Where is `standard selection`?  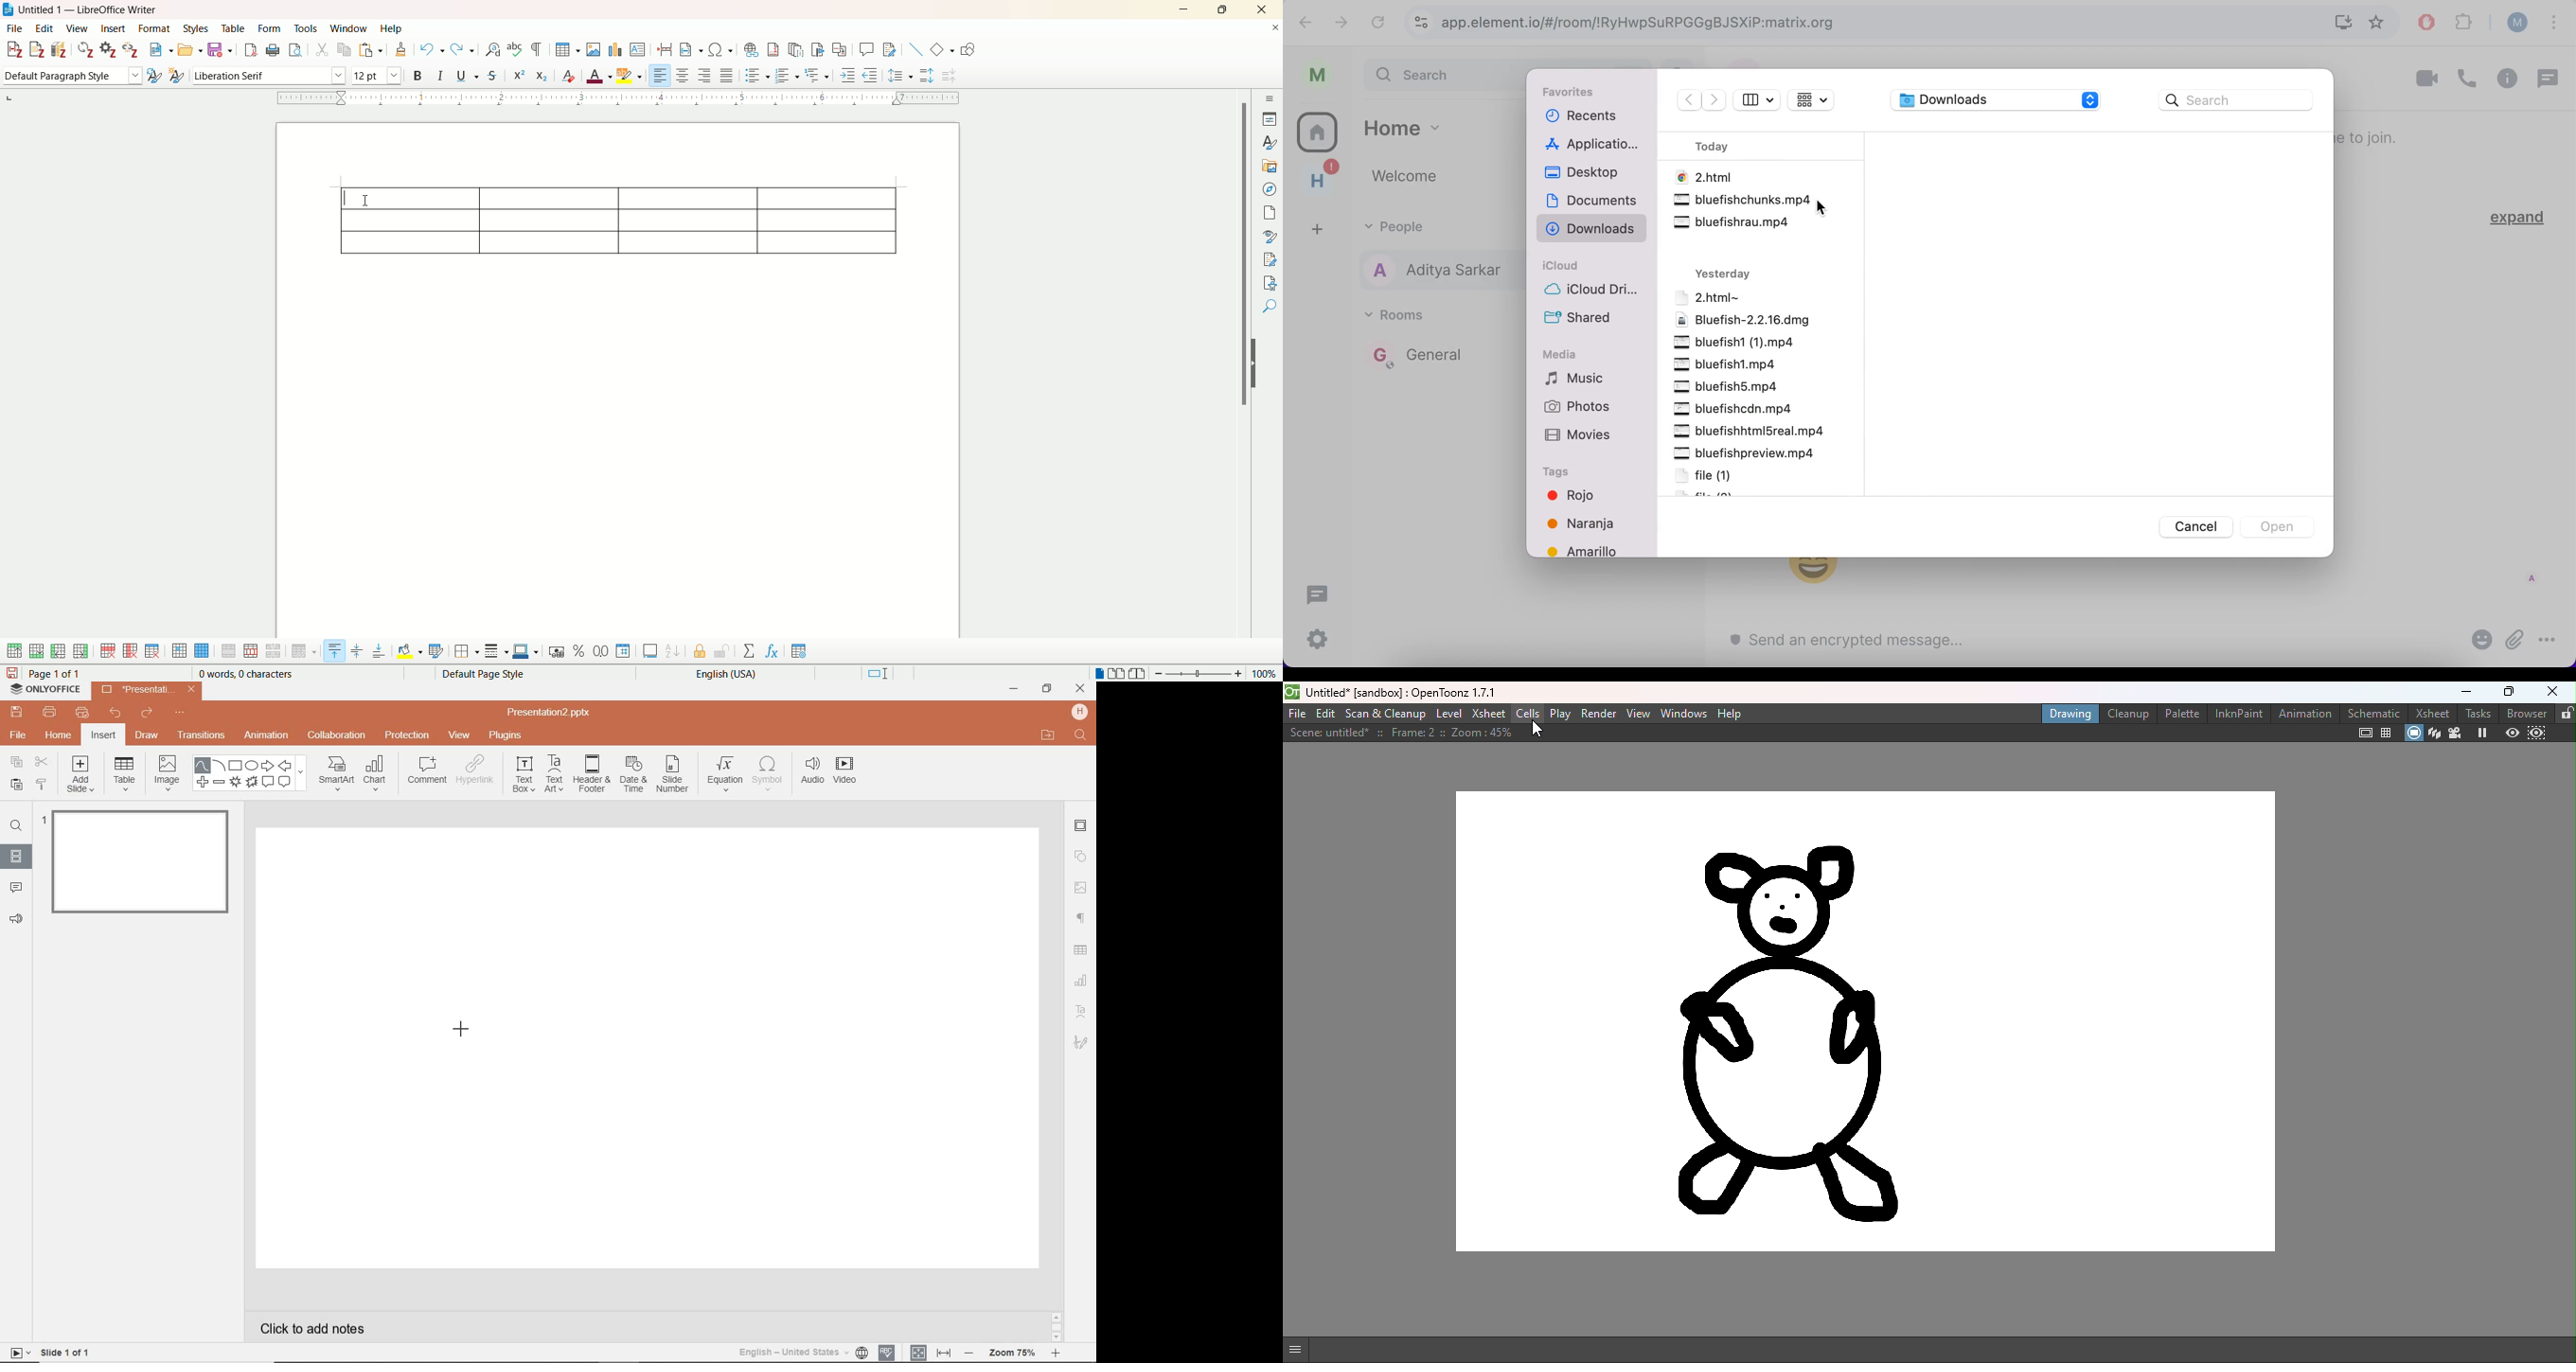
standard selection is located at coordinates (887, 672).